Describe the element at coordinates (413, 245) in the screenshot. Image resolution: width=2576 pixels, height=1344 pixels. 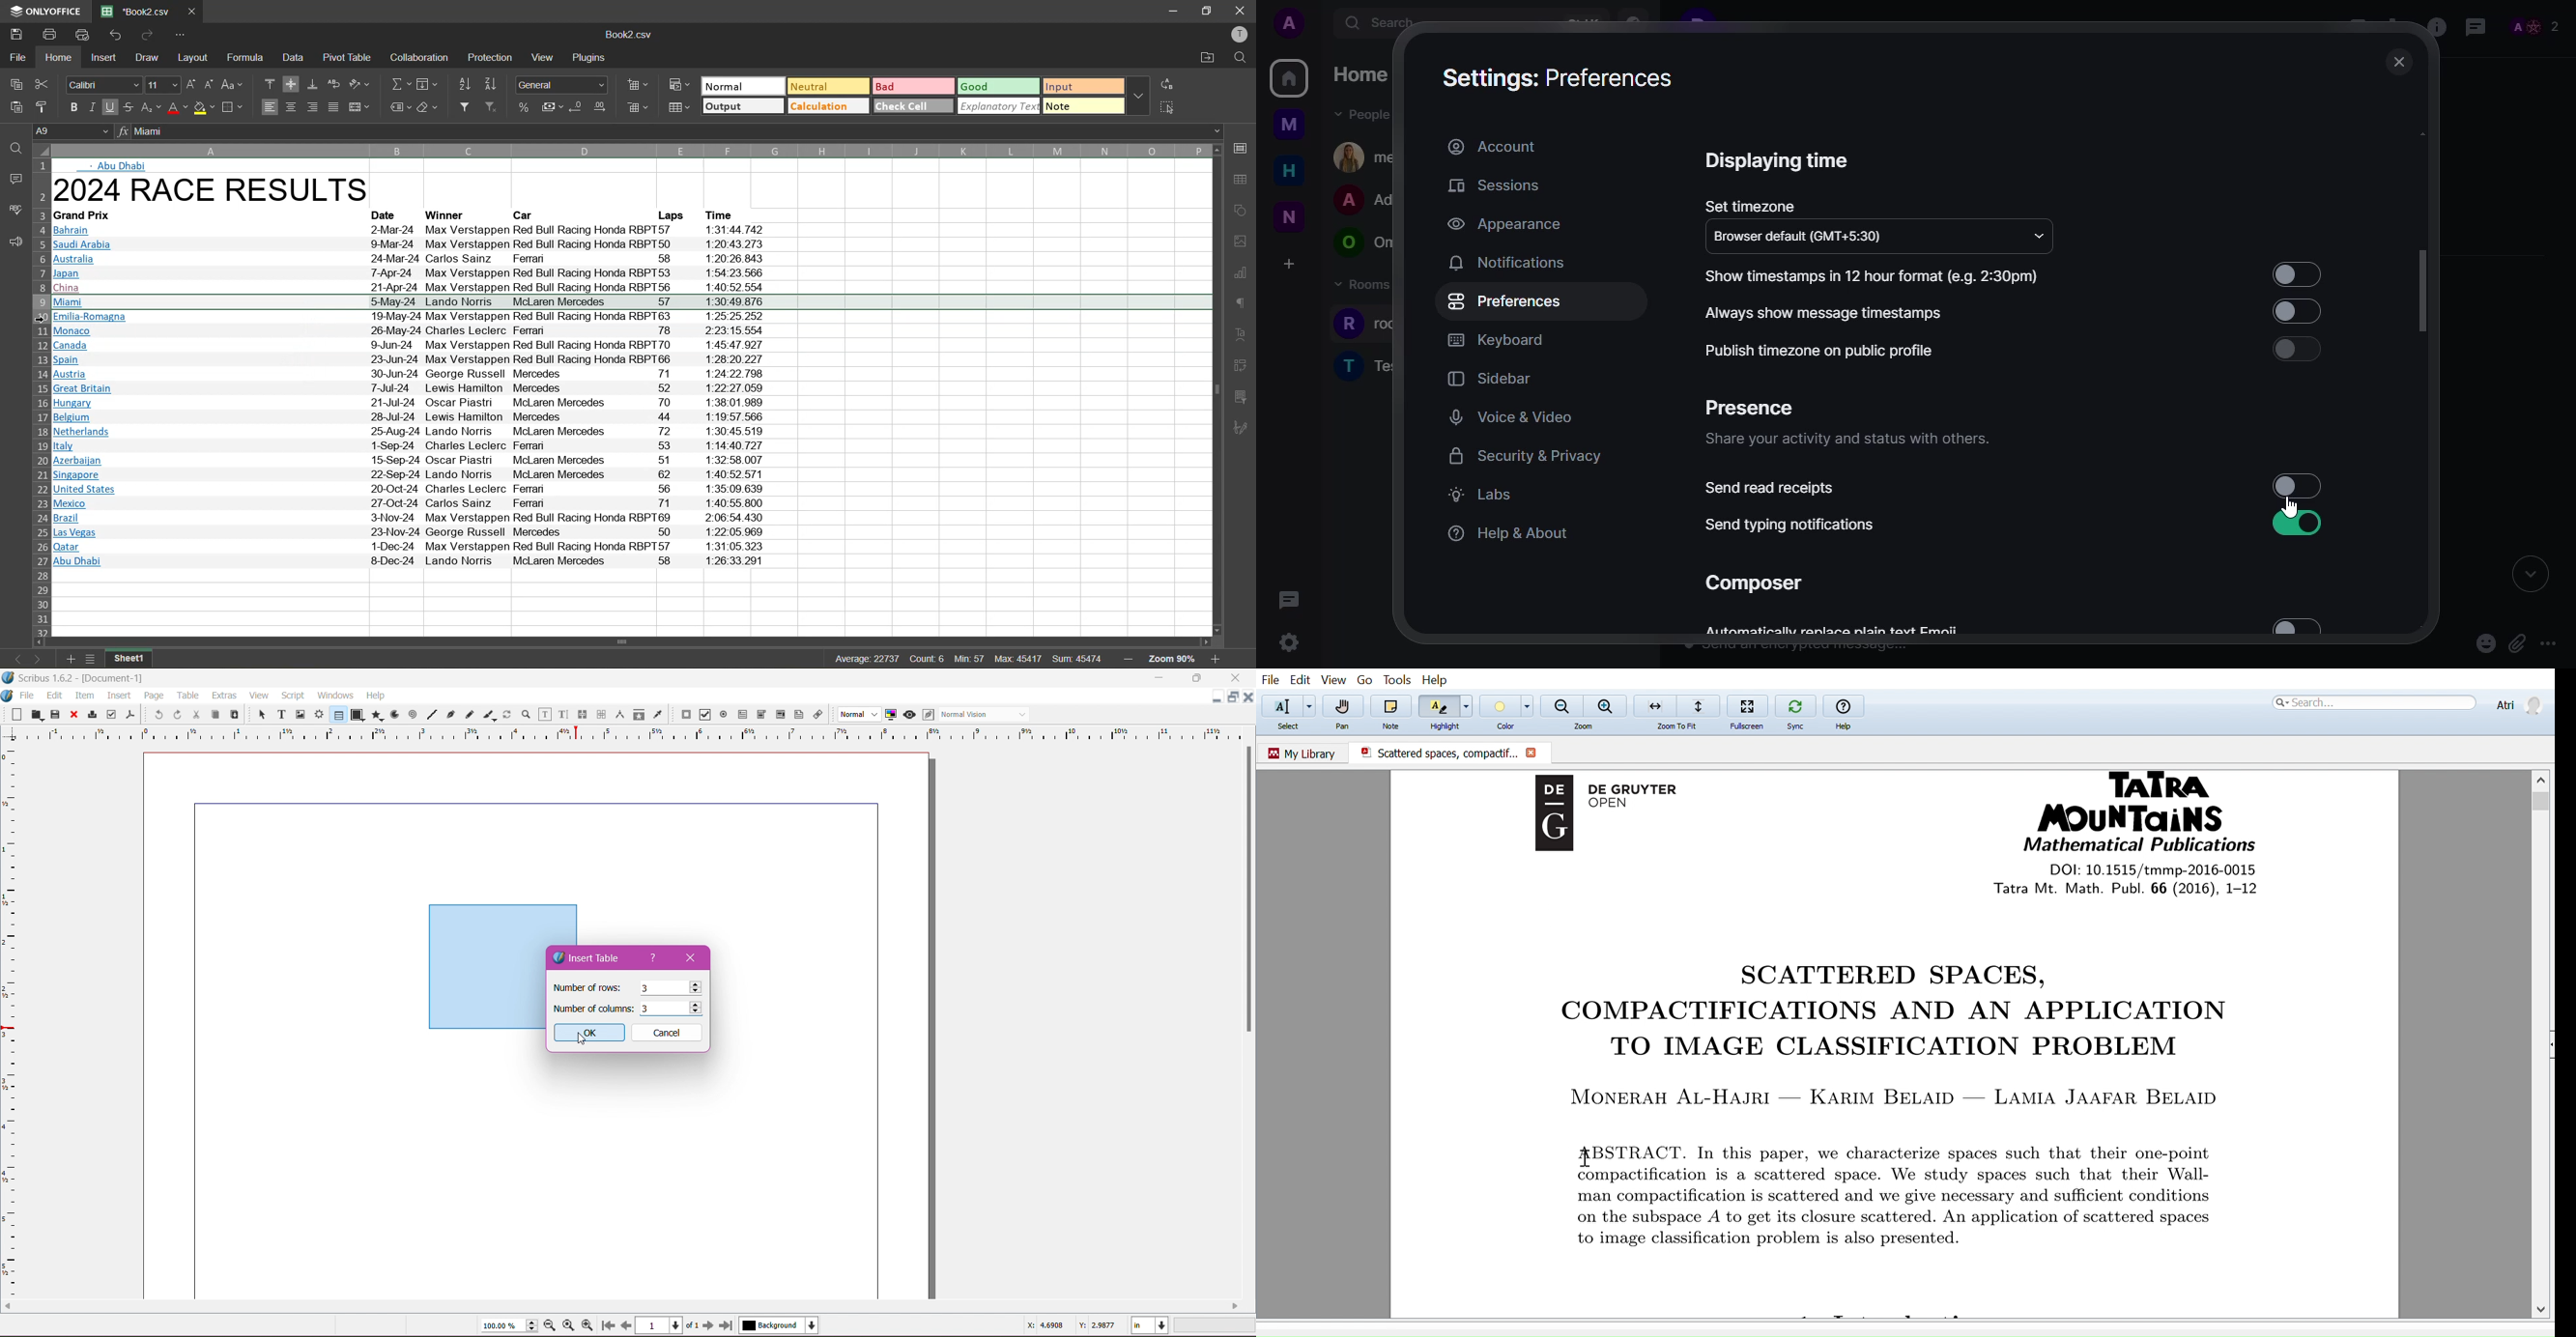
I see `Saudi Arabia 9-Mar-24 Max Verstappen Red Bull Racing Honda RBPT50 1:20:43.273` at that location.